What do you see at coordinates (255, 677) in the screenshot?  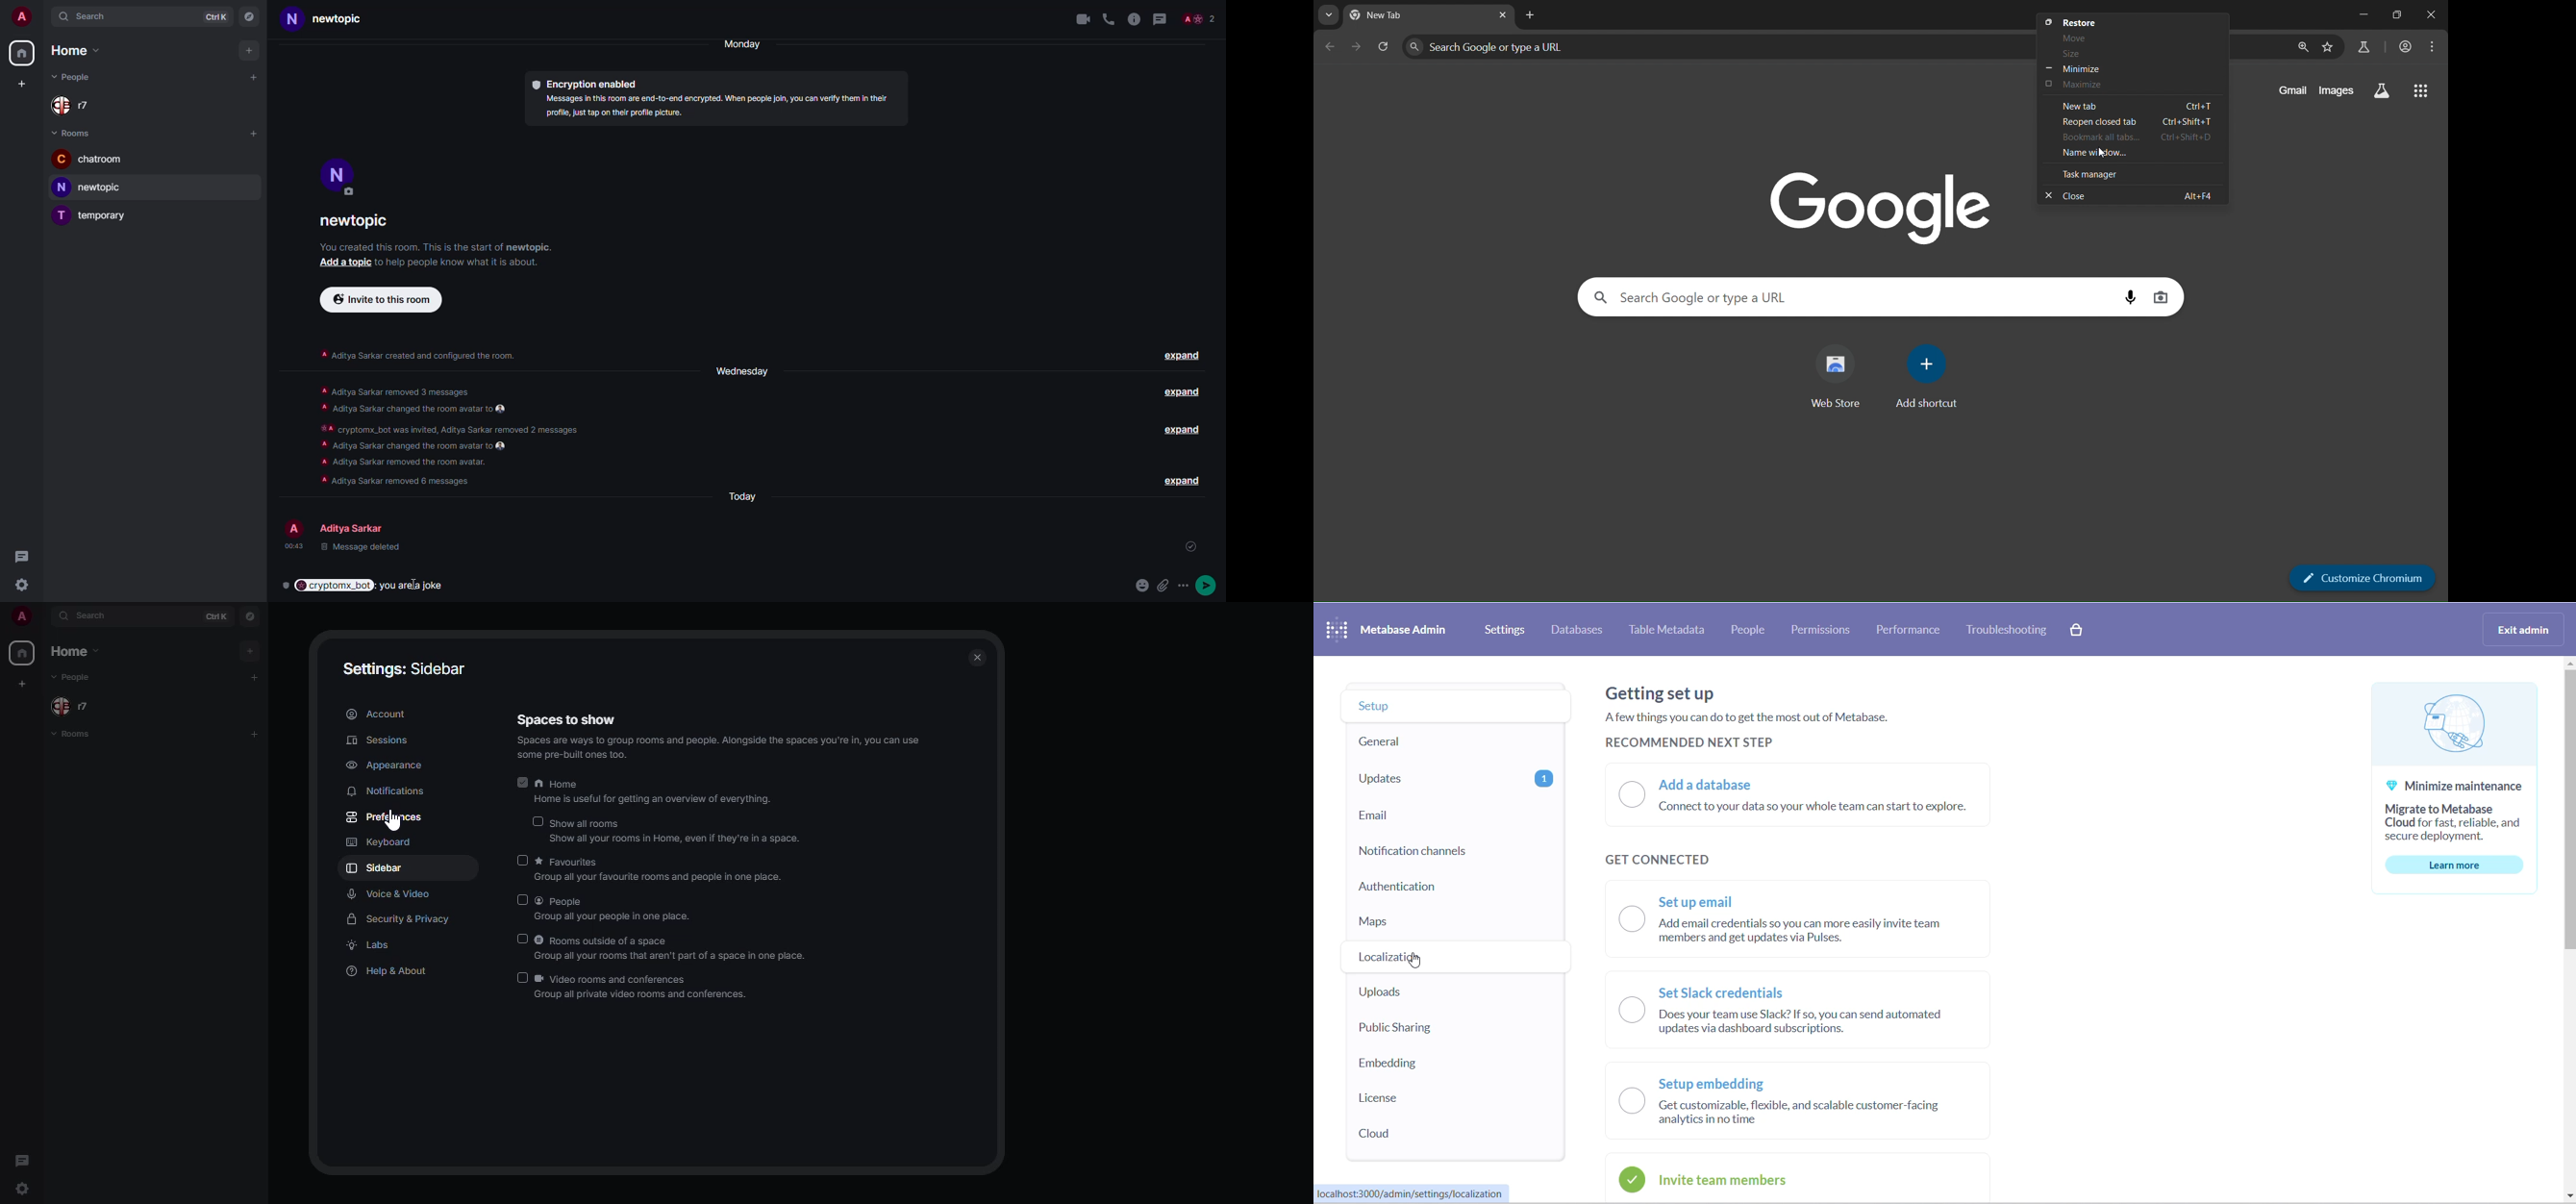 I see `add` at bounding box center [255, 677].